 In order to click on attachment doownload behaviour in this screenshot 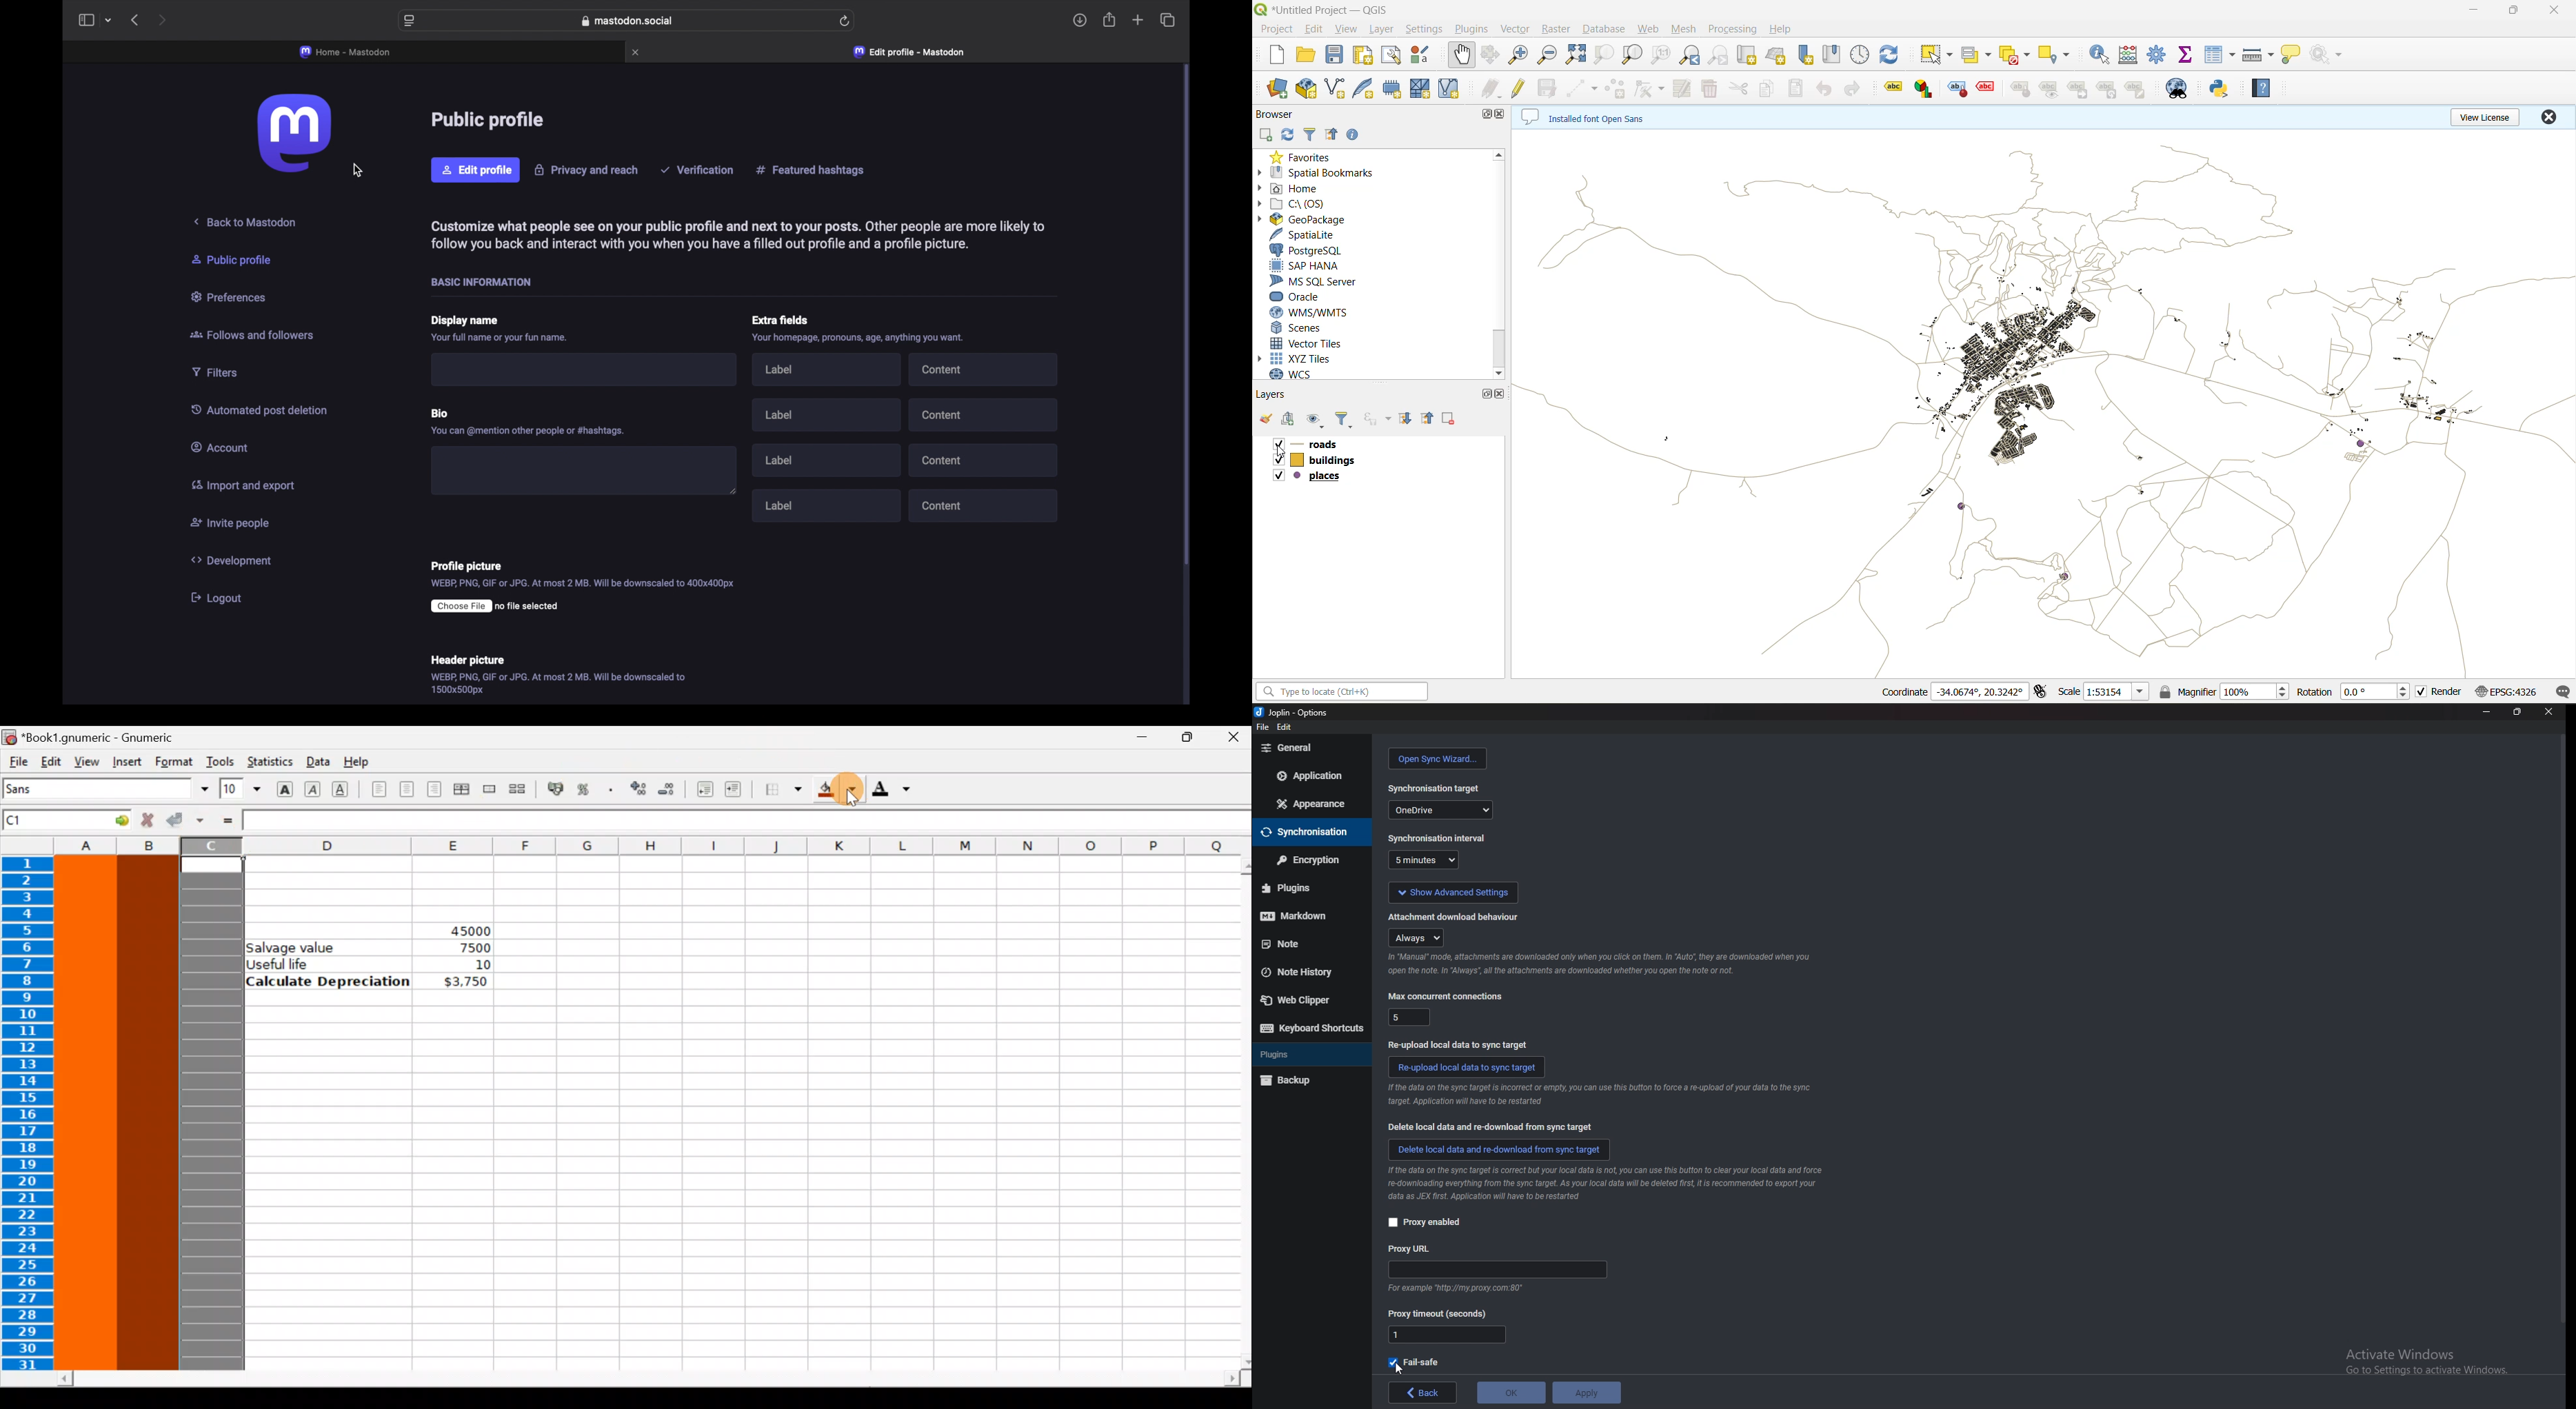, I will do `click(1456, 917)`.